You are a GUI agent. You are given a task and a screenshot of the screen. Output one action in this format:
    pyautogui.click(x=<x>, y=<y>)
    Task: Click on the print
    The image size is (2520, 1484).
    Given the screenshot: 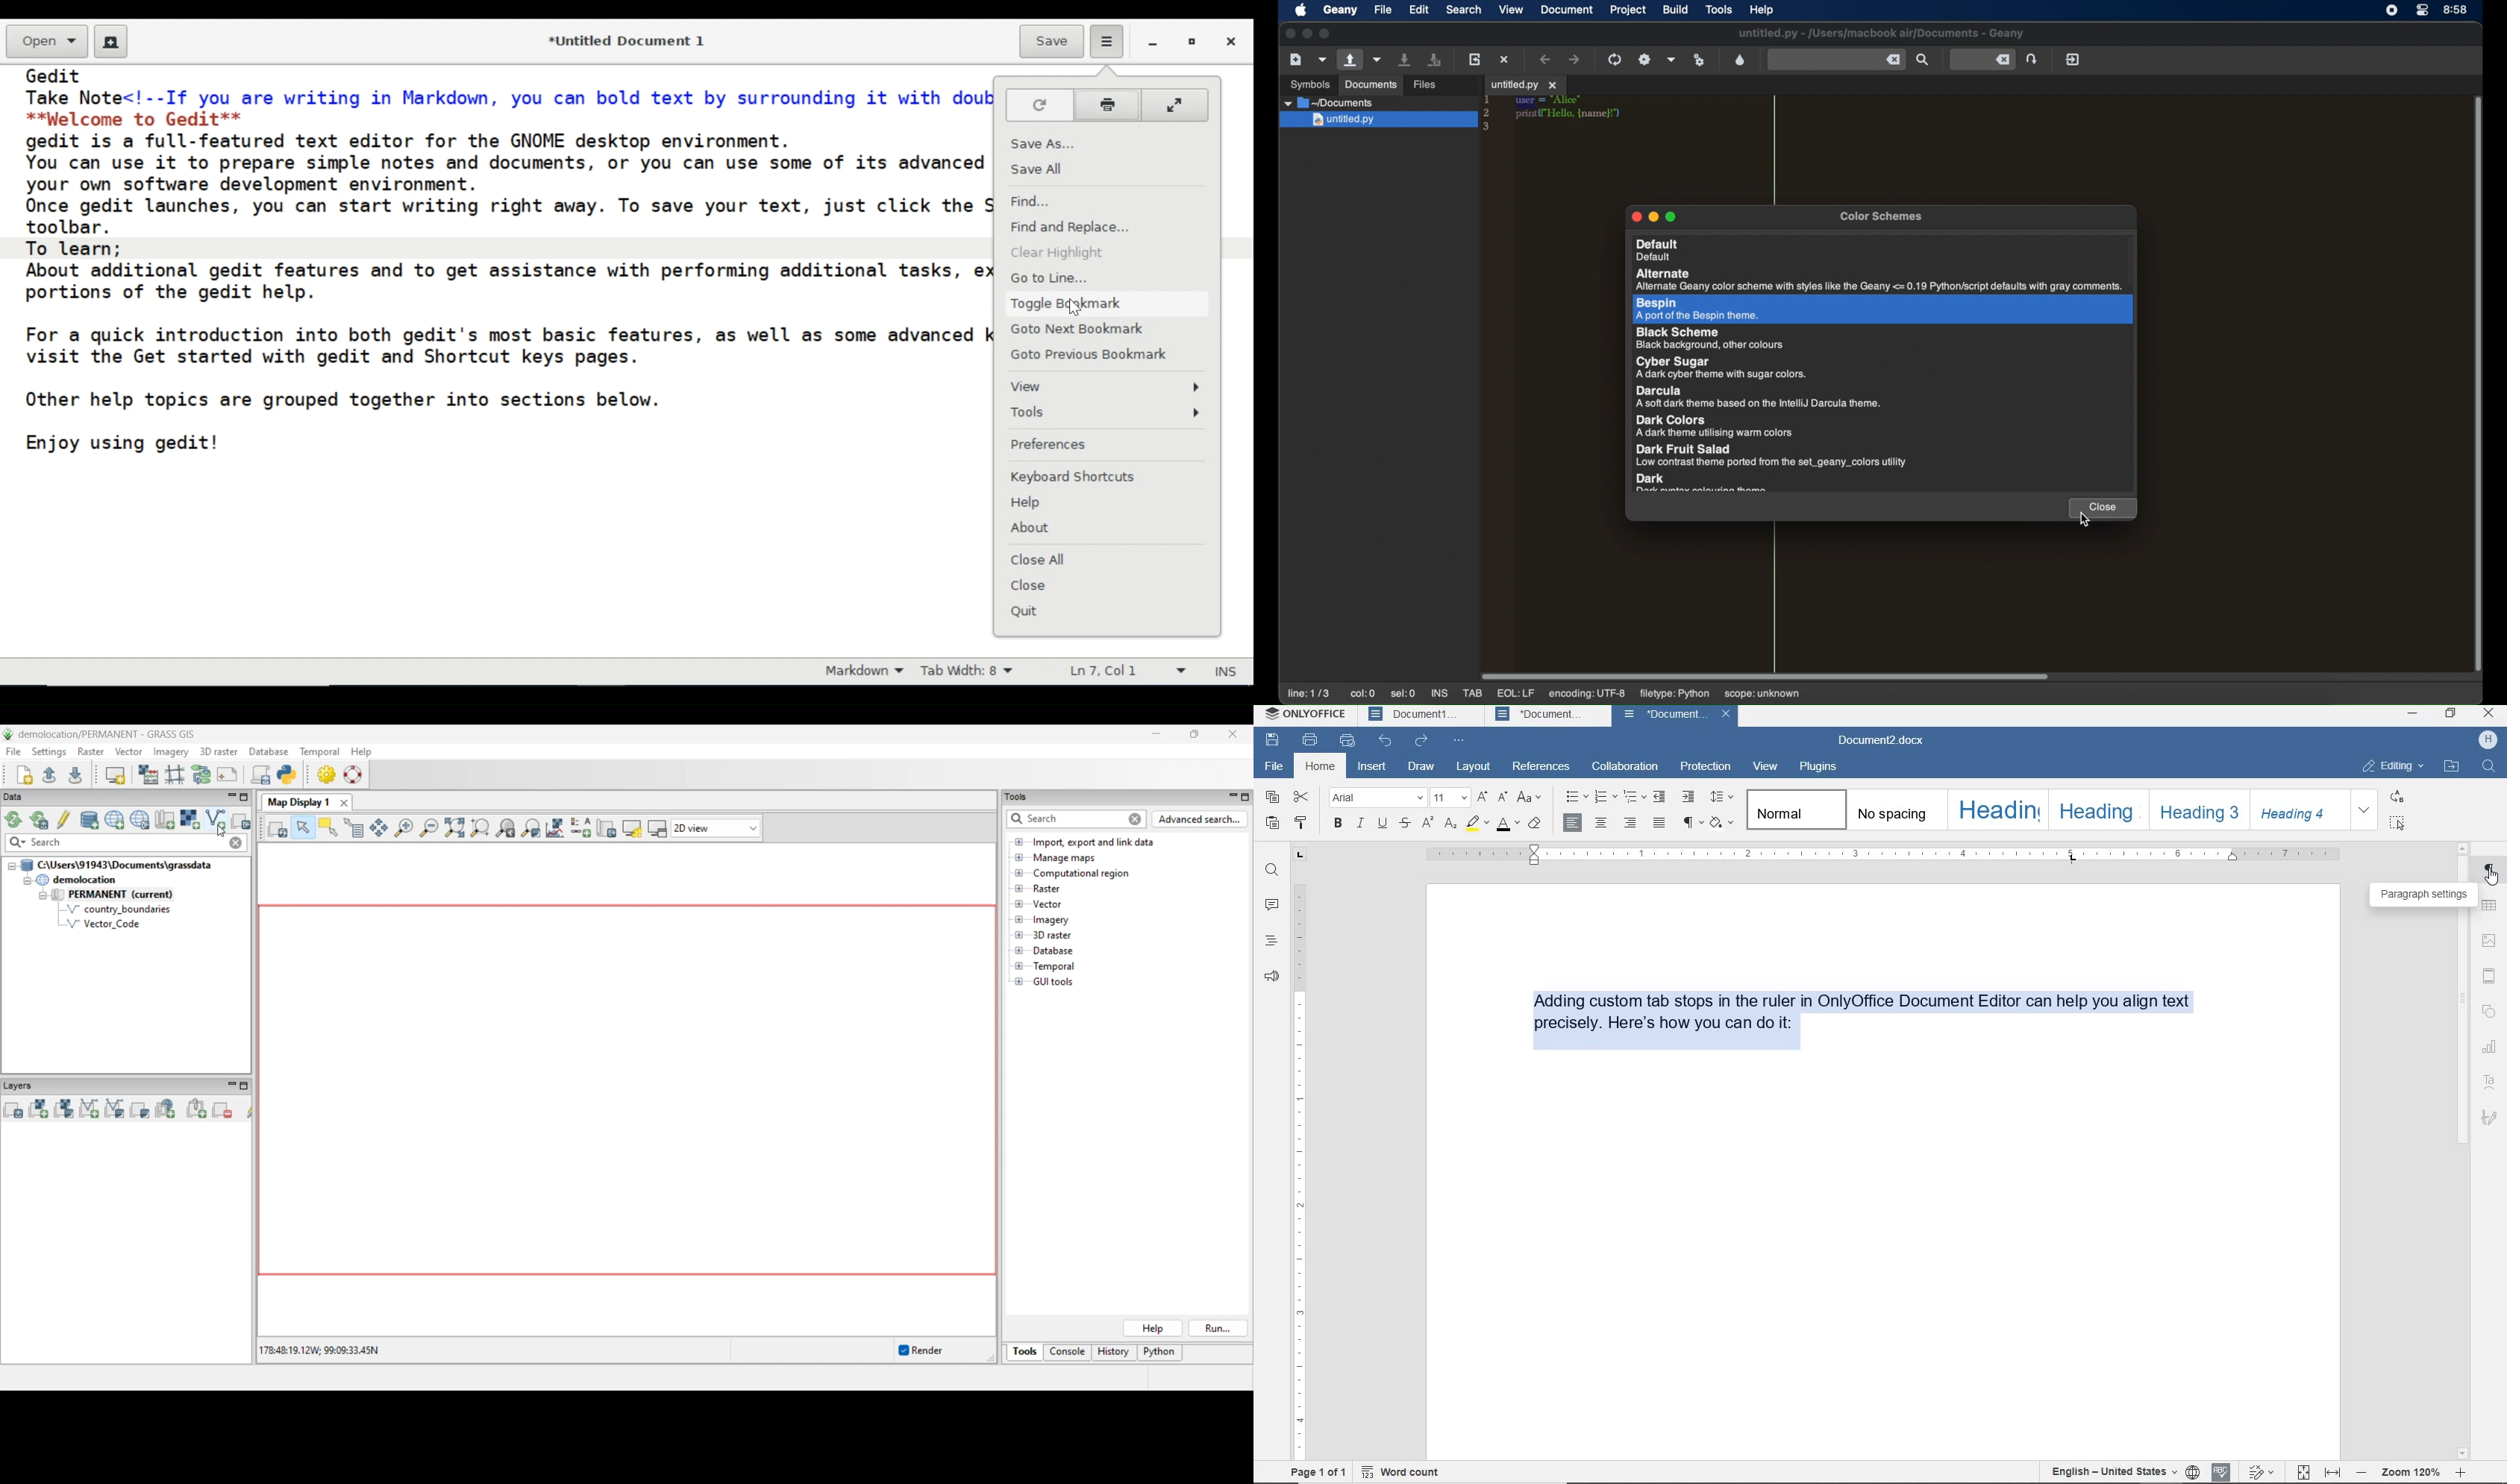 What is the action you would take?
    pyautogui.click(x=1310, y=740)
    